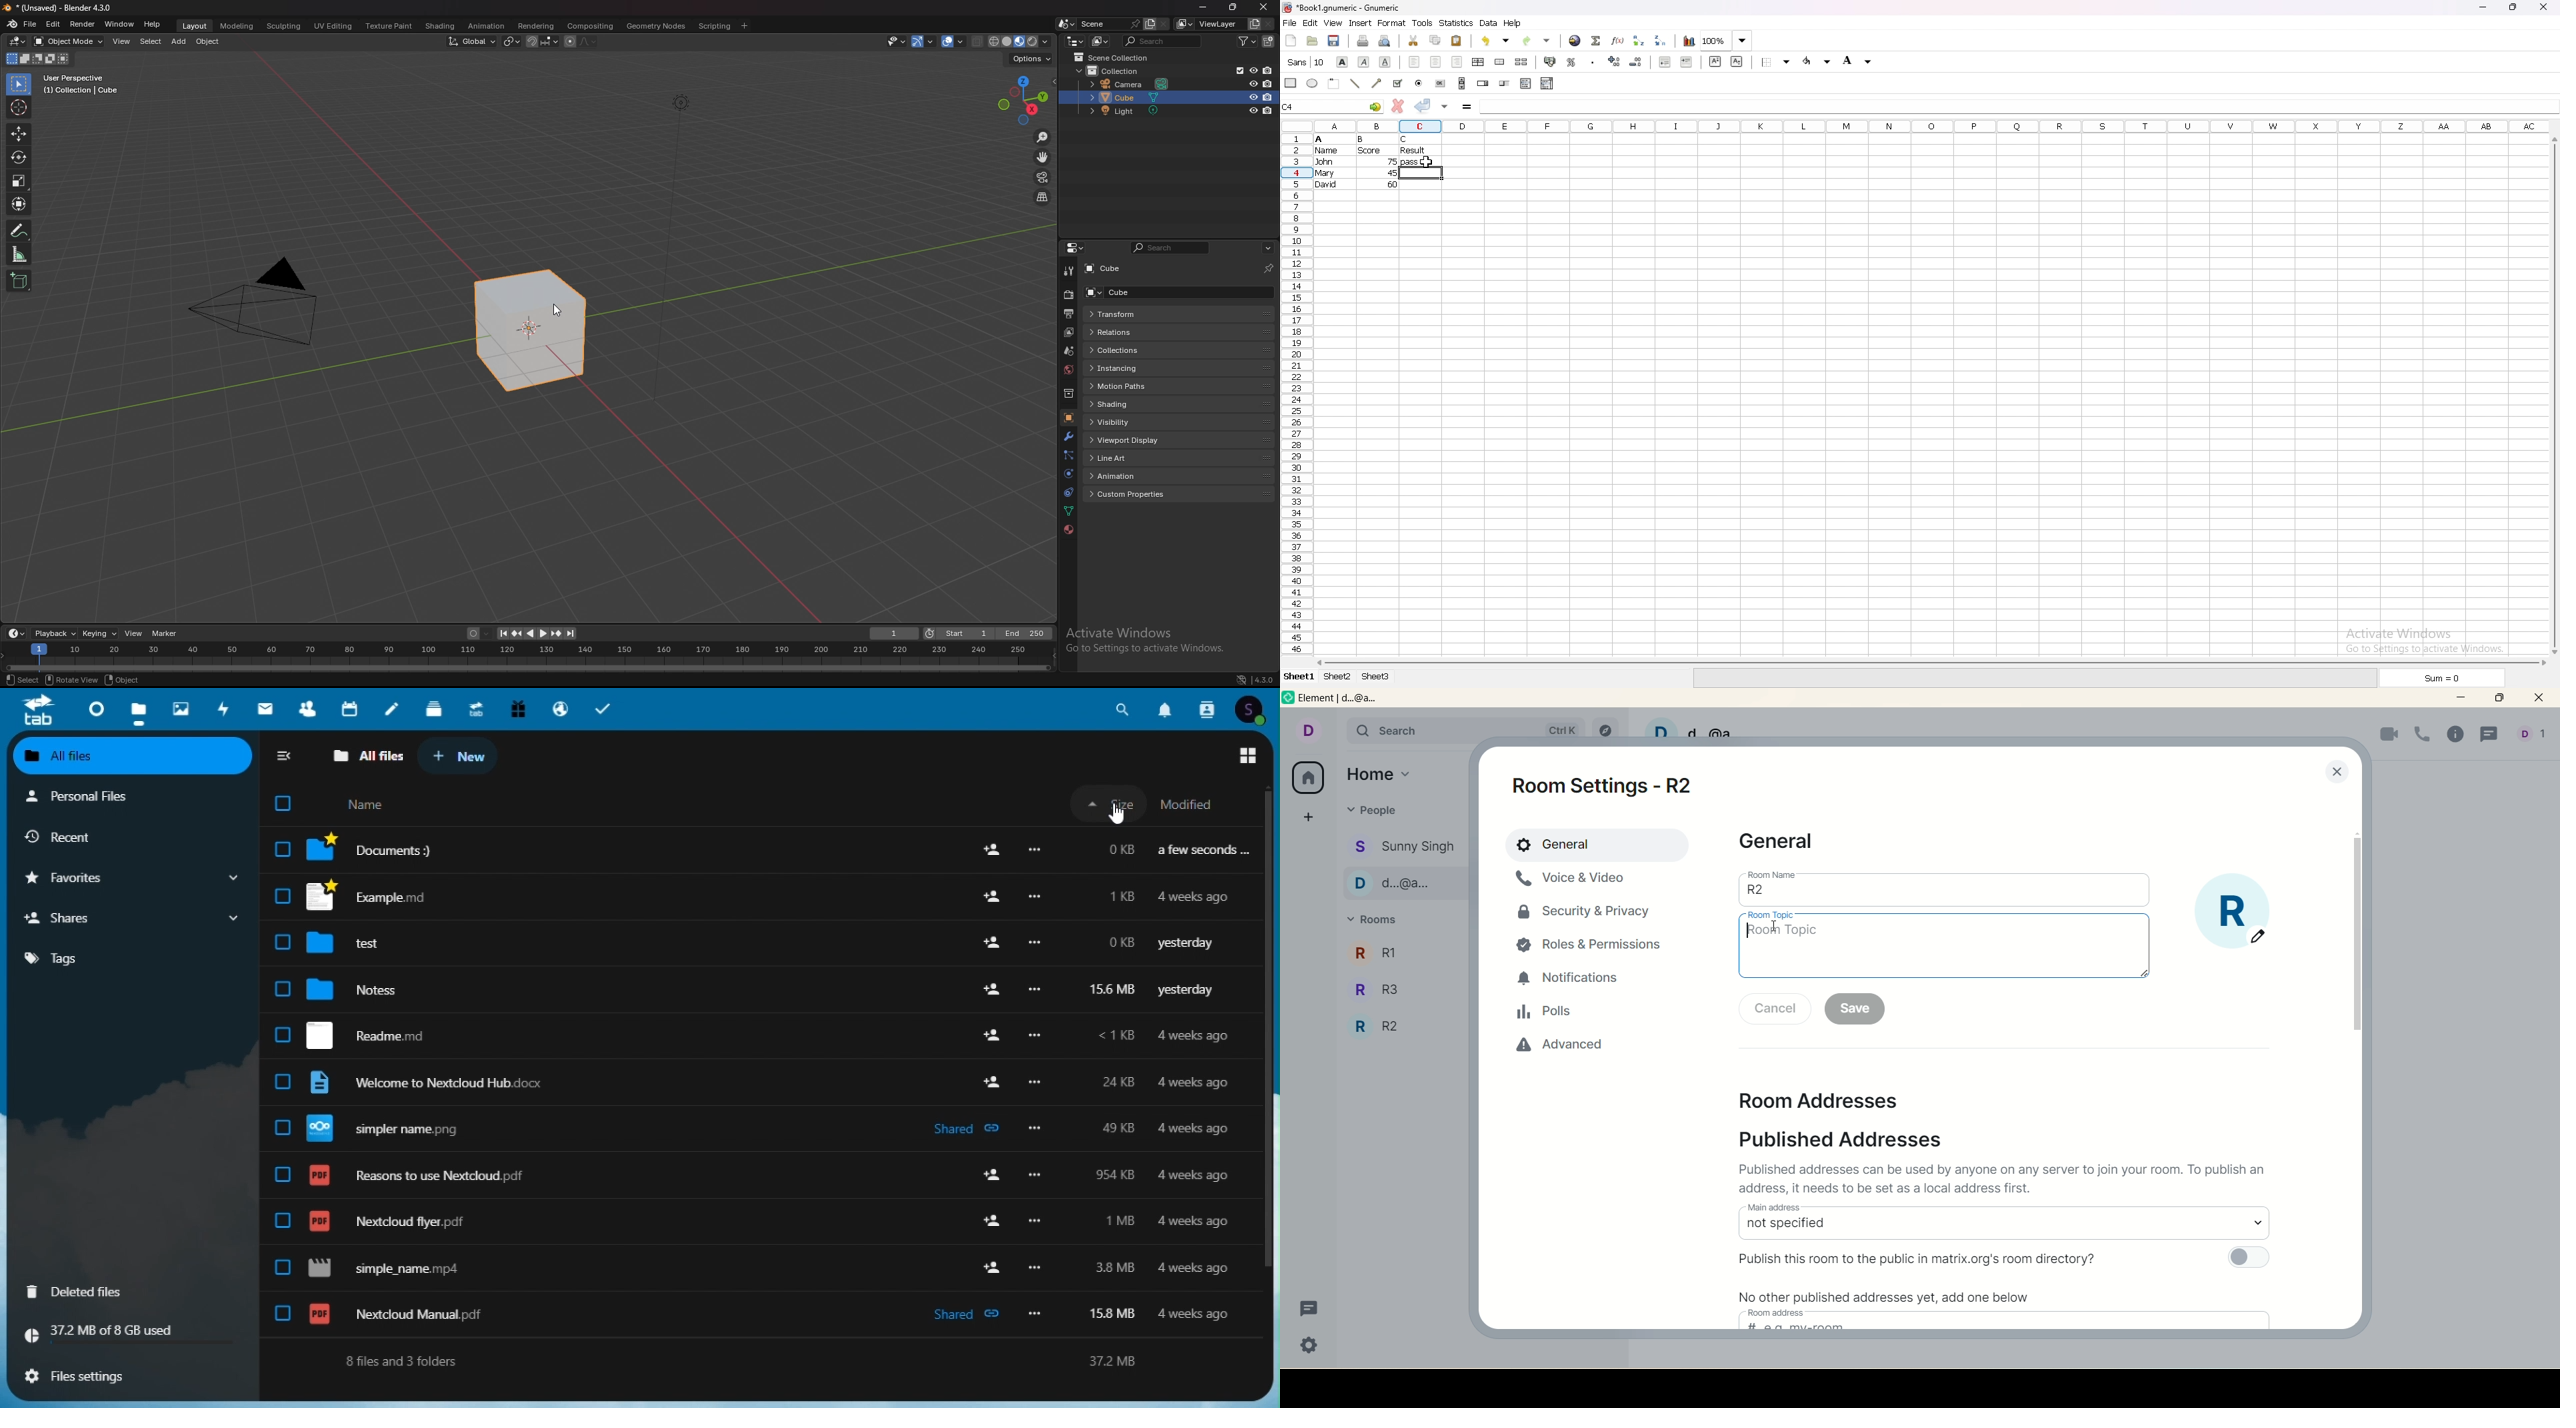 The height and width of the screenshot is (1428, 2576). Describe the element at coordinates (2553, 395) in the screenshot. I see `scroll bar` at that location.